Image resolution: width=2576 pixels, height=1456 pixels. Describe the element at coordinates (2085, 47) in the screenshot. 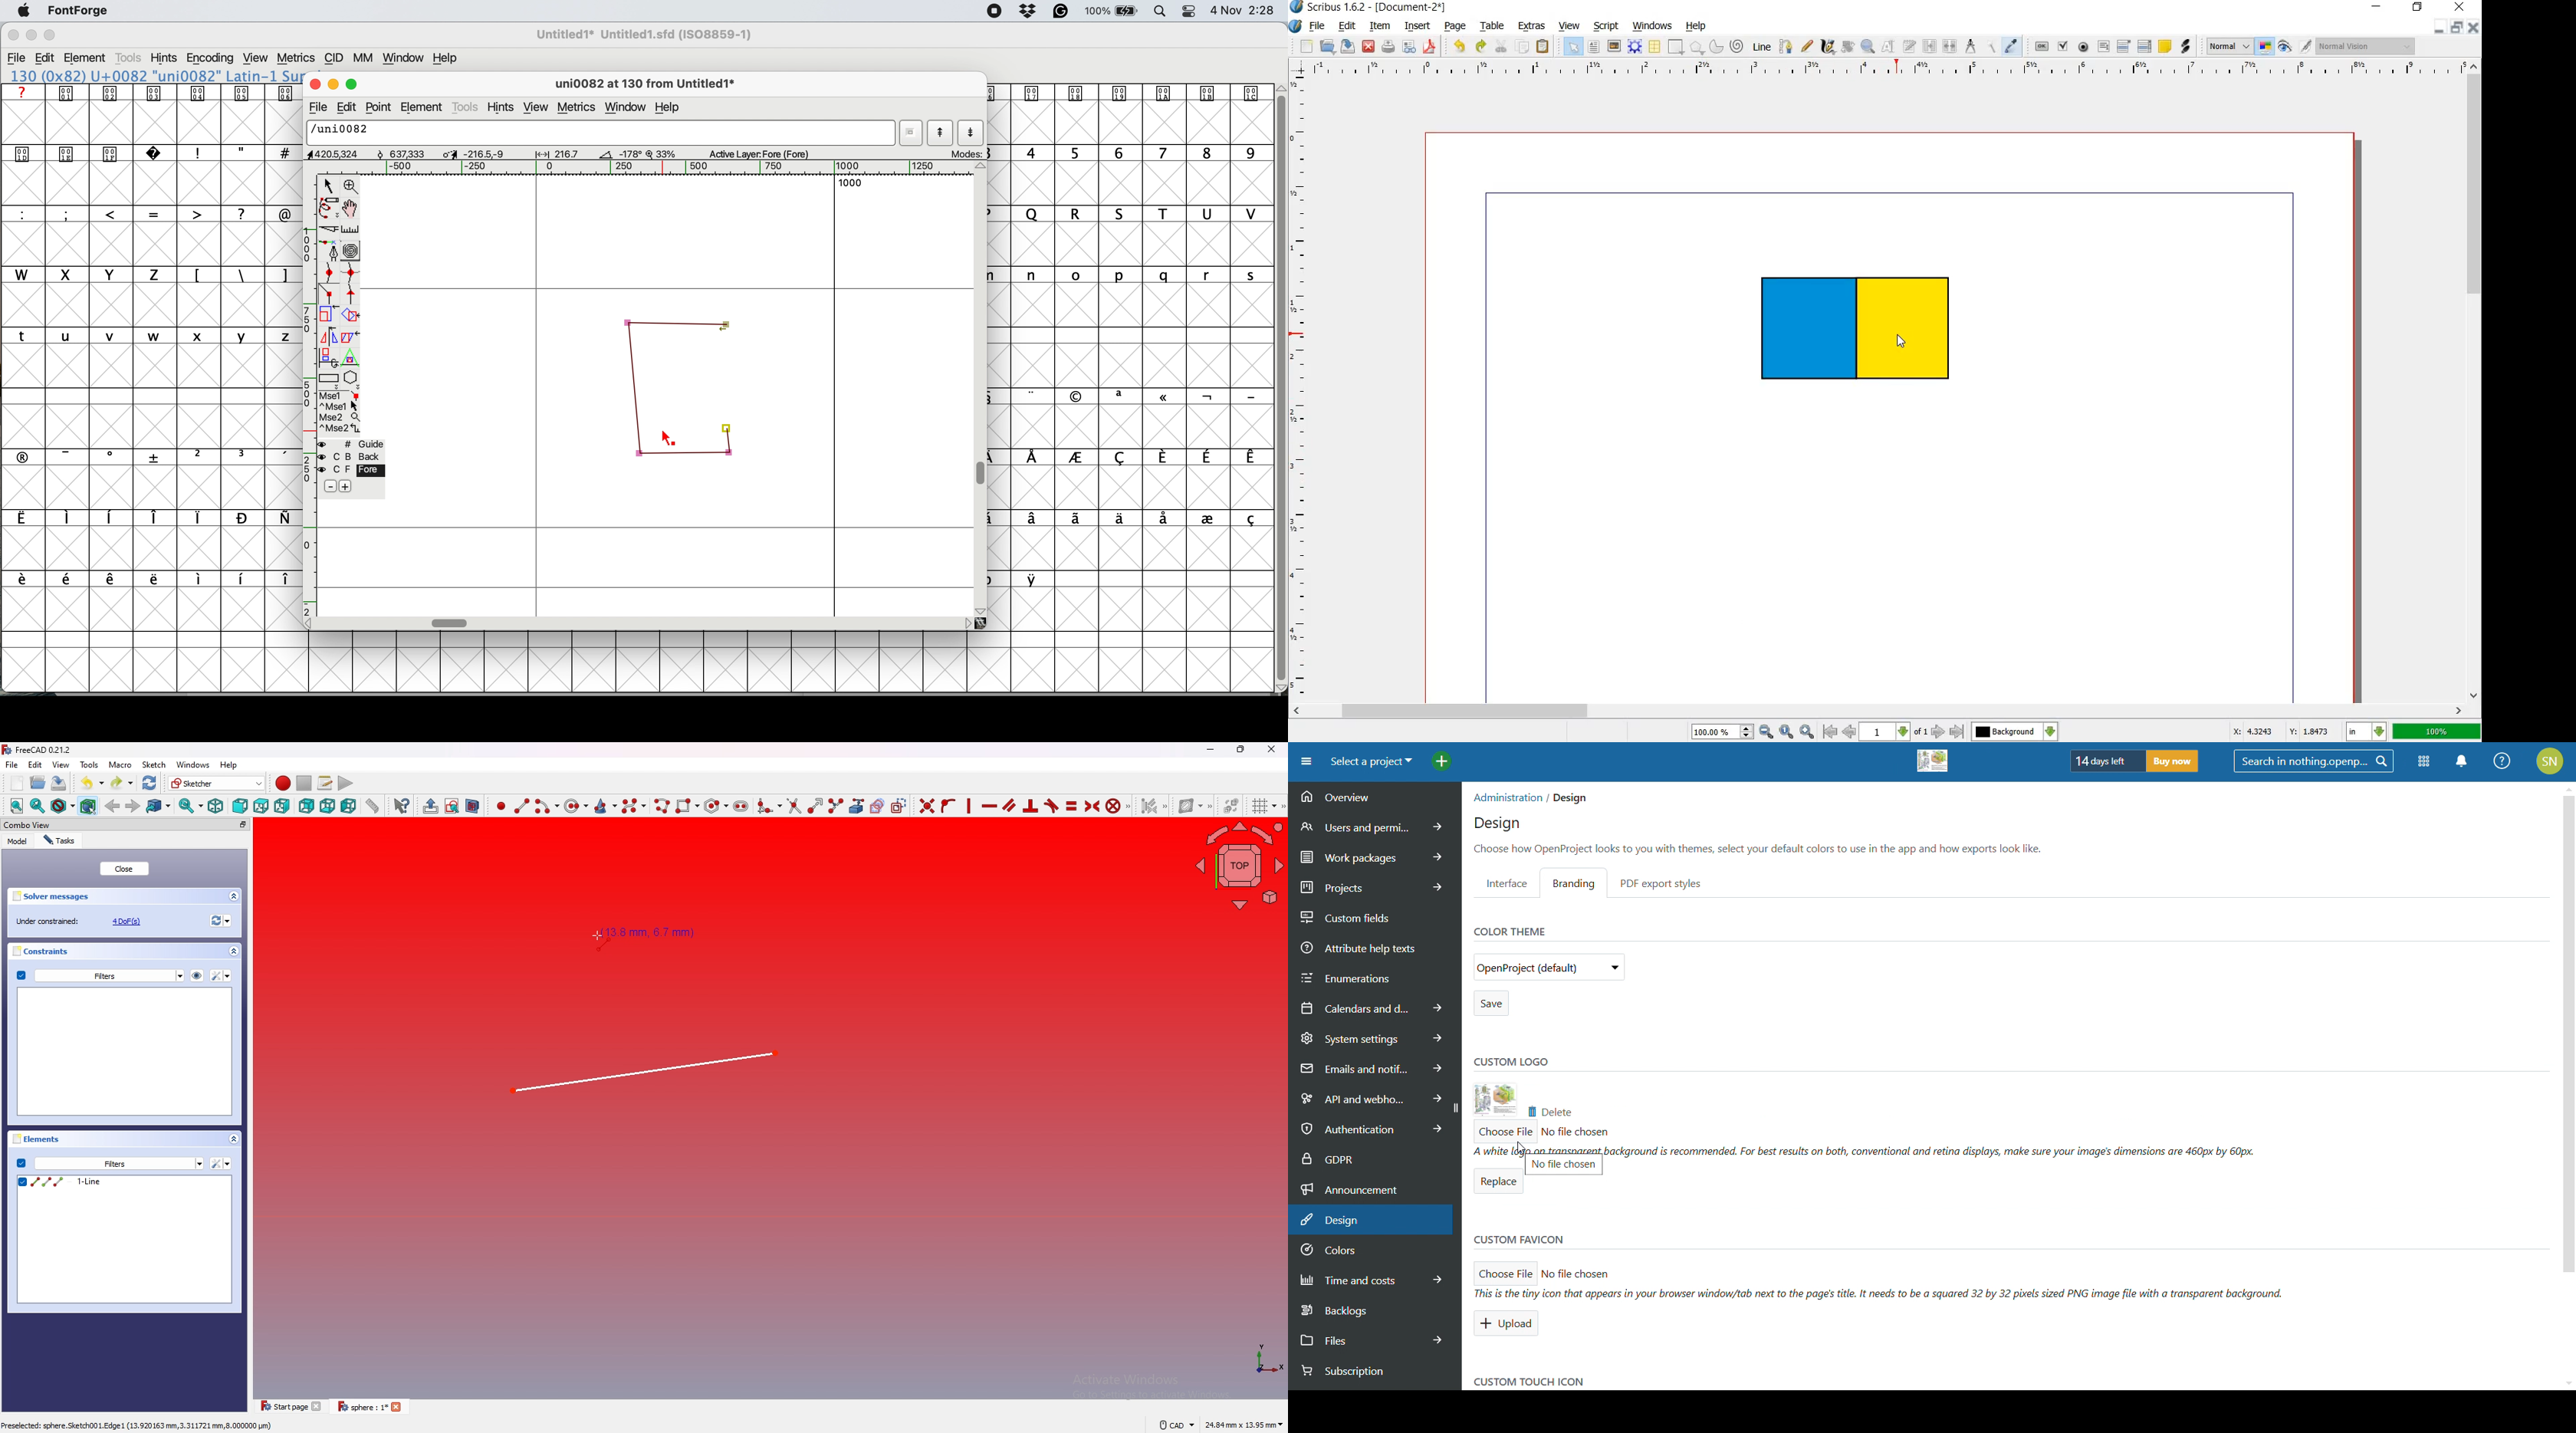

I see `pdf radio button` at that location.